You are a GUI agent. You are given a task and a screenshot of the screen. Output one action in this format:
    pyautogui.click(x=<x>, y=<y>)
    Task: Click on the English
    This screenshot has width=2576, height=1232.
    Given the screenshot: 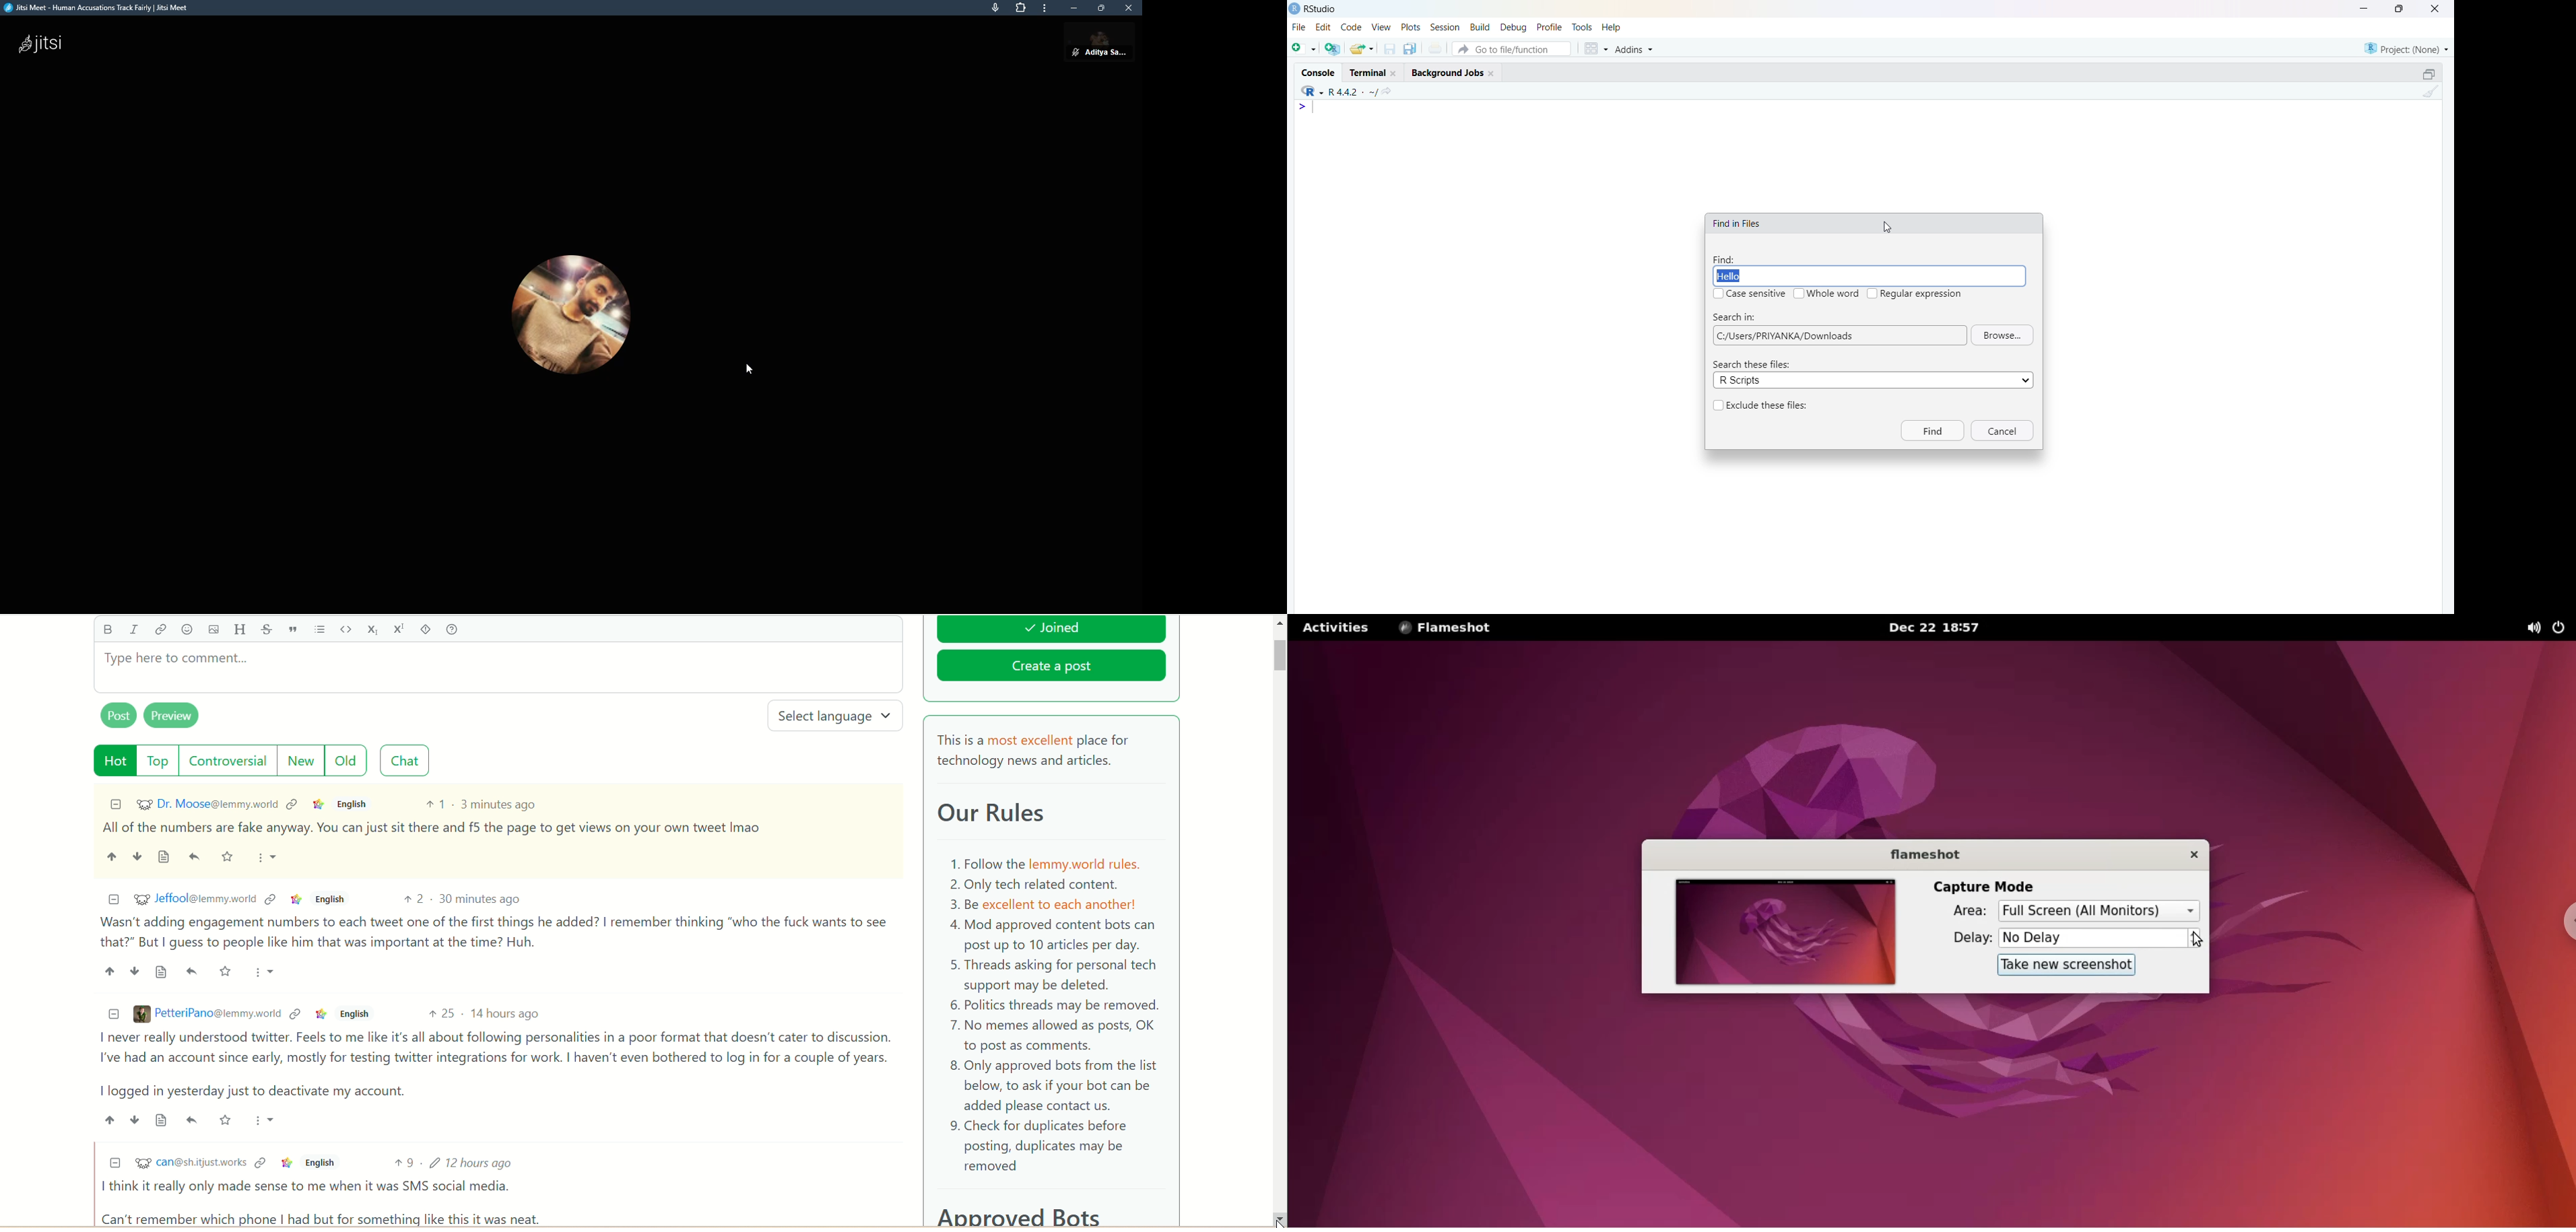 What is the action you would take?
    pyautogui.click(x=355, y=804)
    